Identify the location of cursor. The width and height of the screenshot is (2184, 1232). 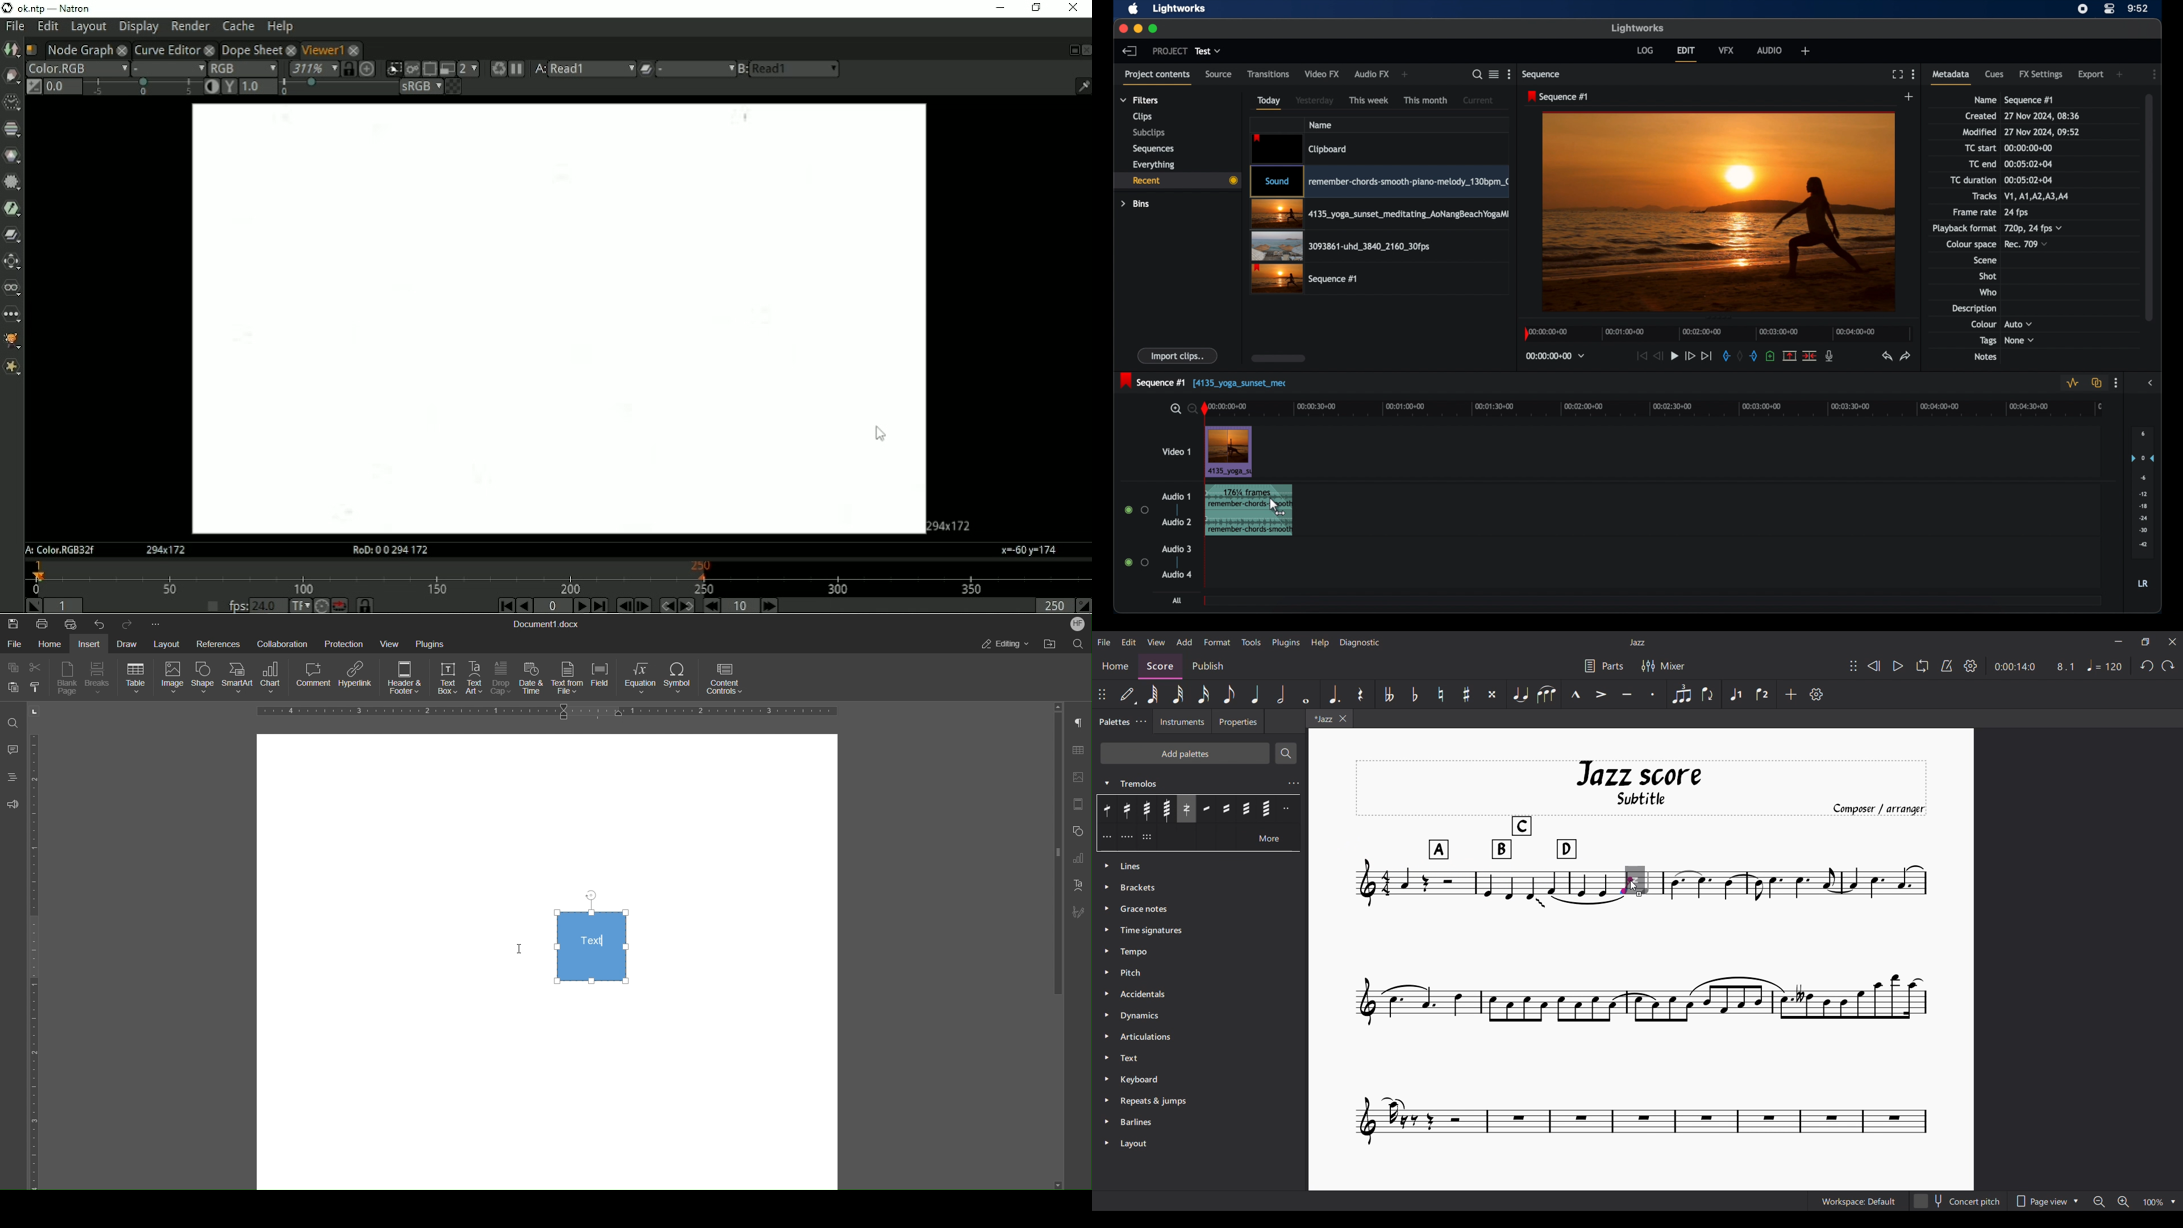
(522, 952).